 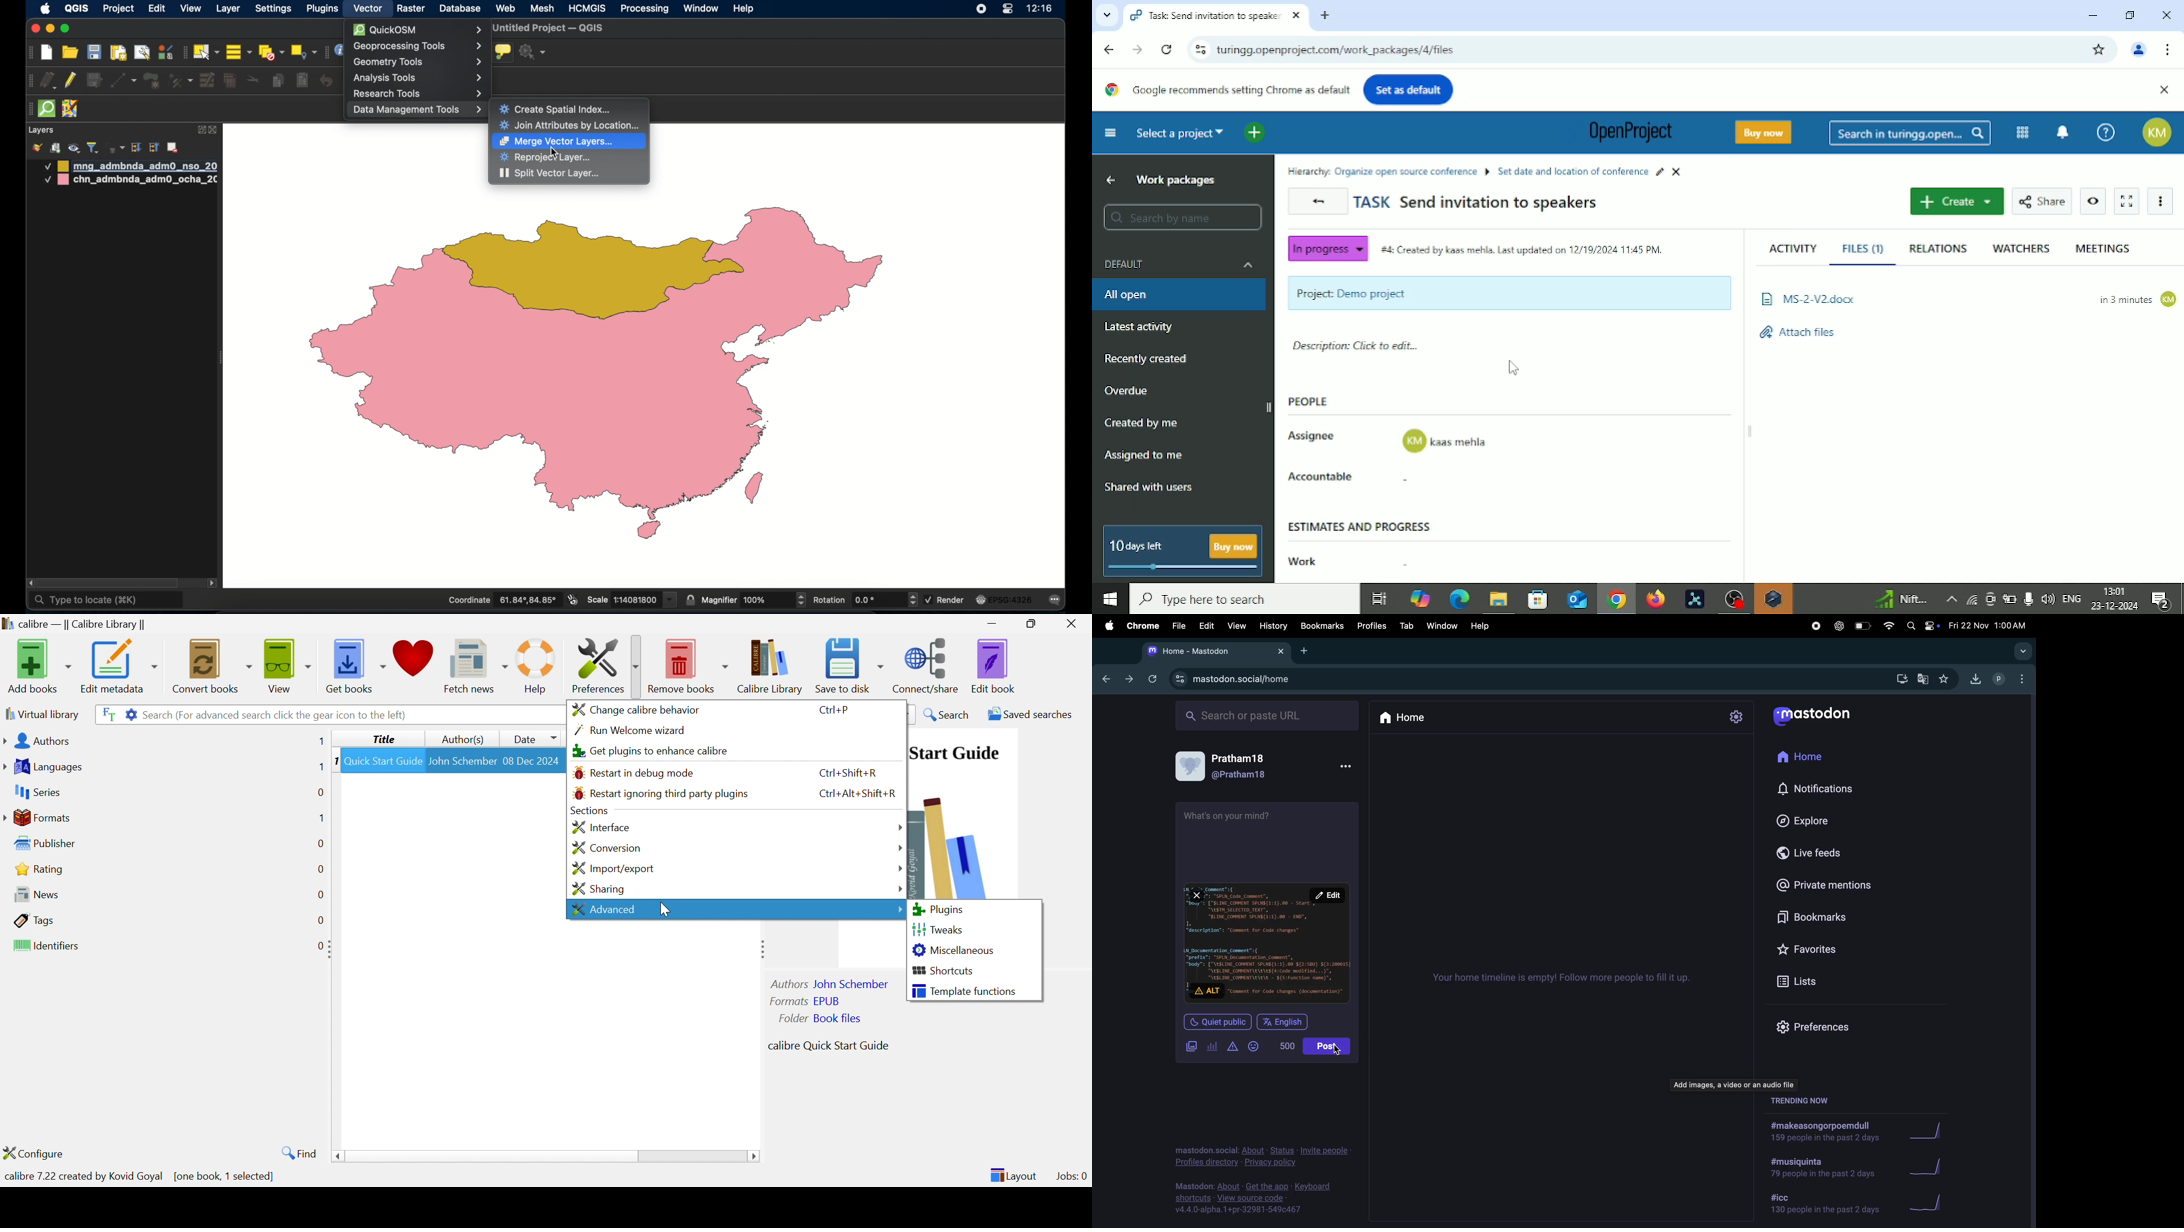 I want to click on Get books, so click(x=354, y=663).